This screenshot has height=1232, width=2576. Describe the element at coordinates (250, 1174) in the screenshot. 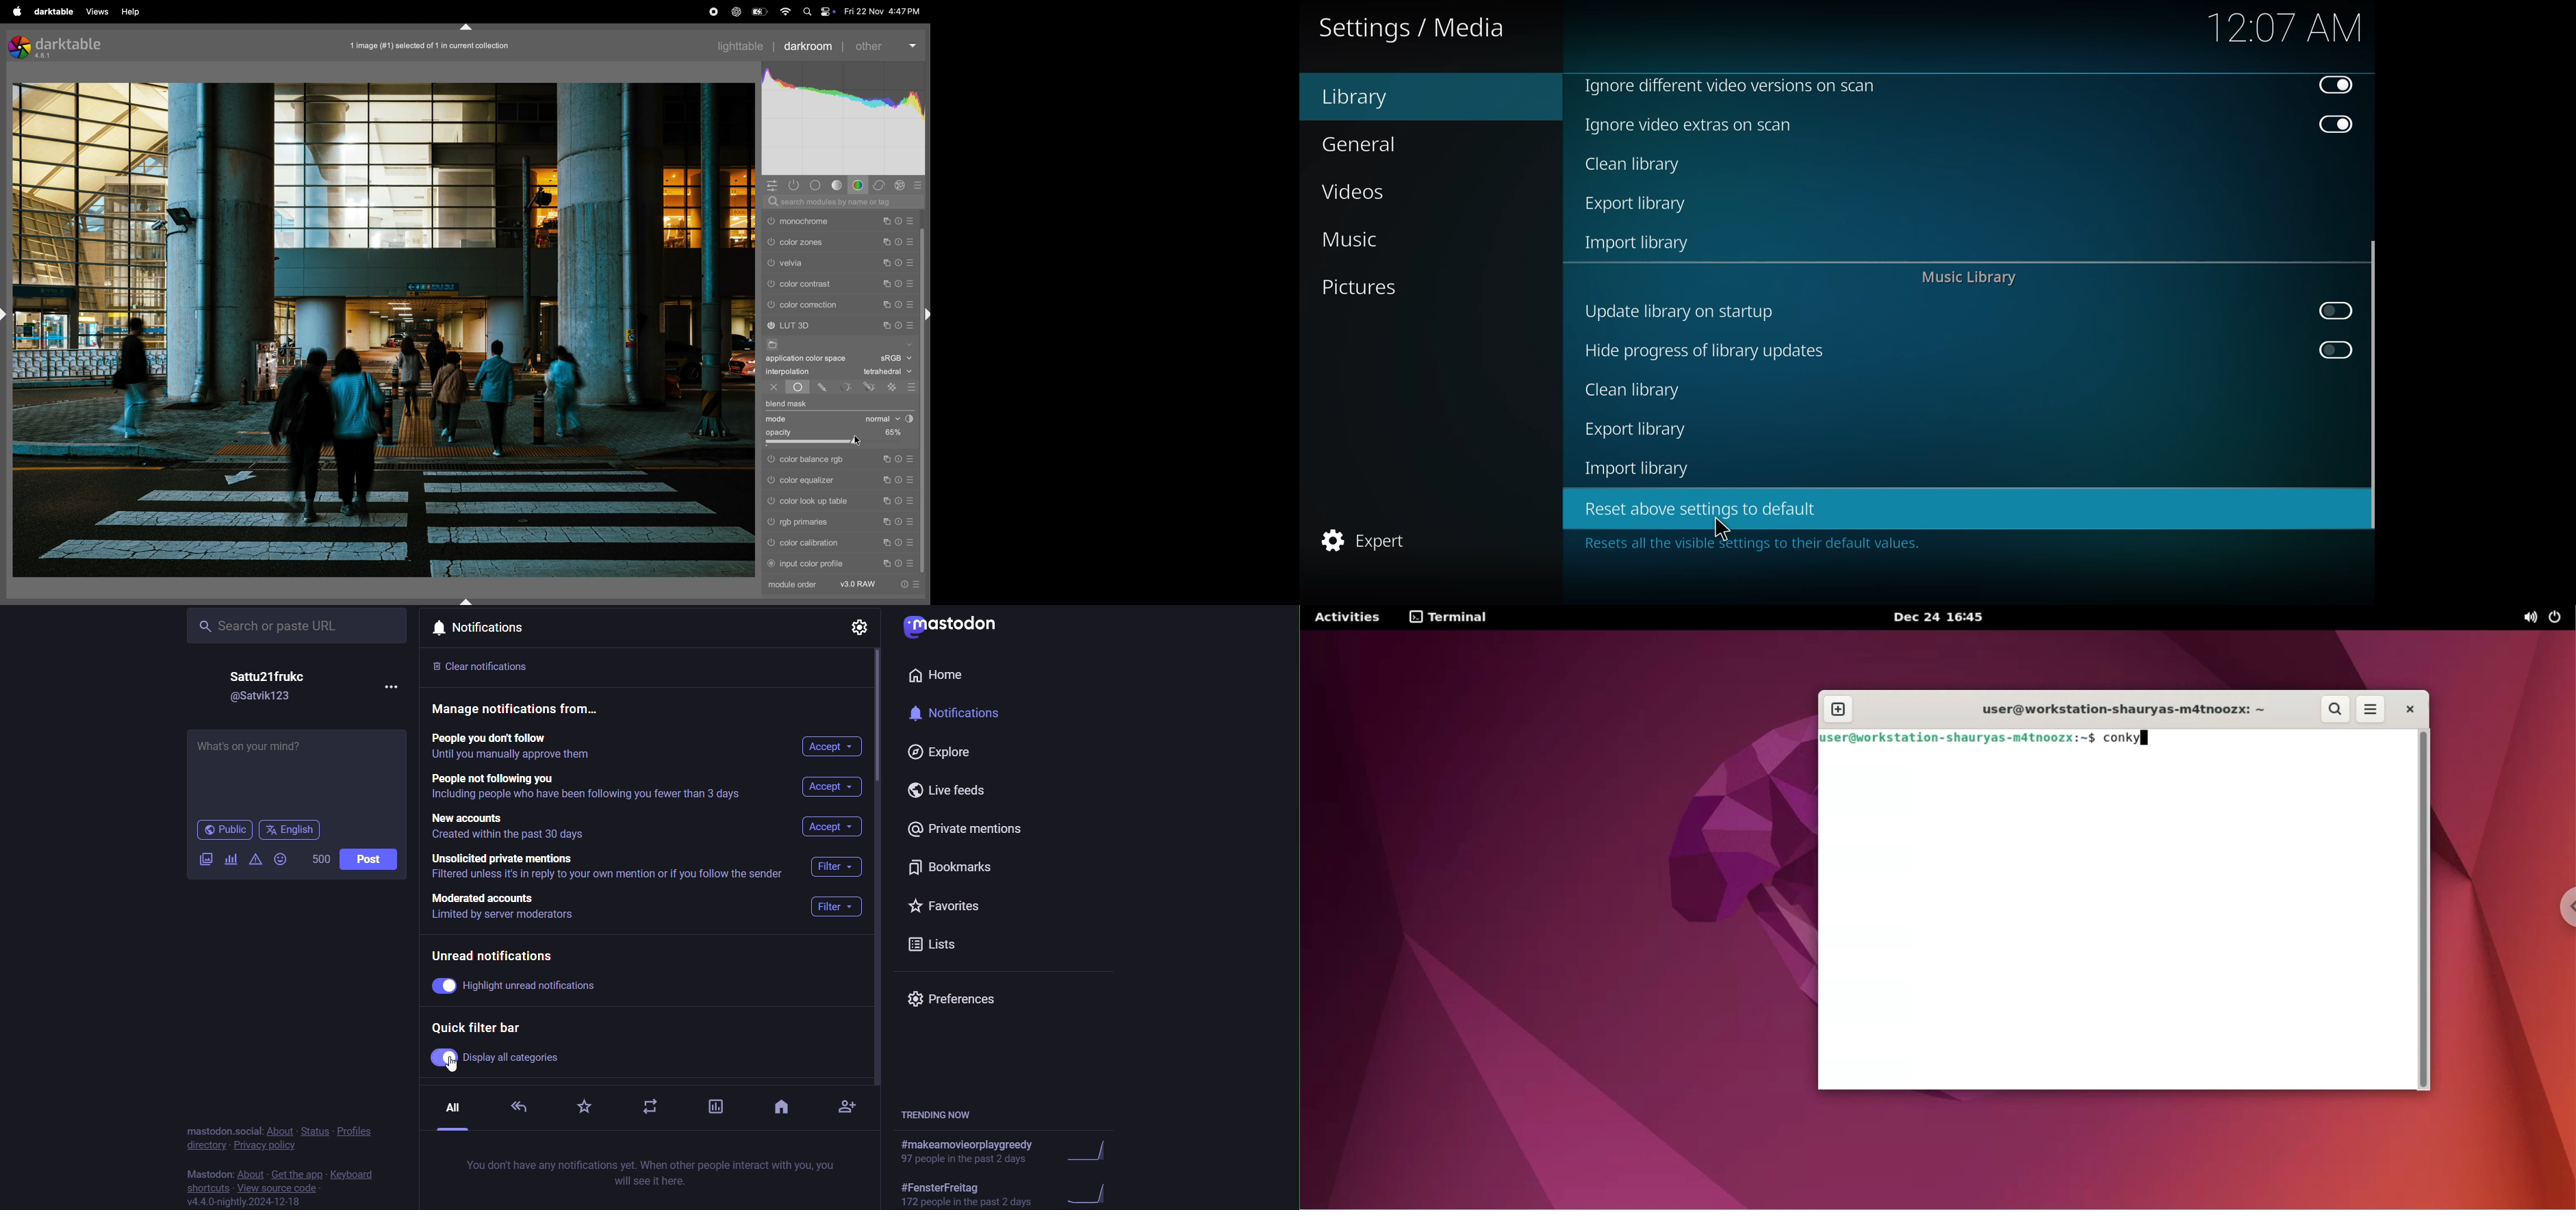

I see `About` at that location.